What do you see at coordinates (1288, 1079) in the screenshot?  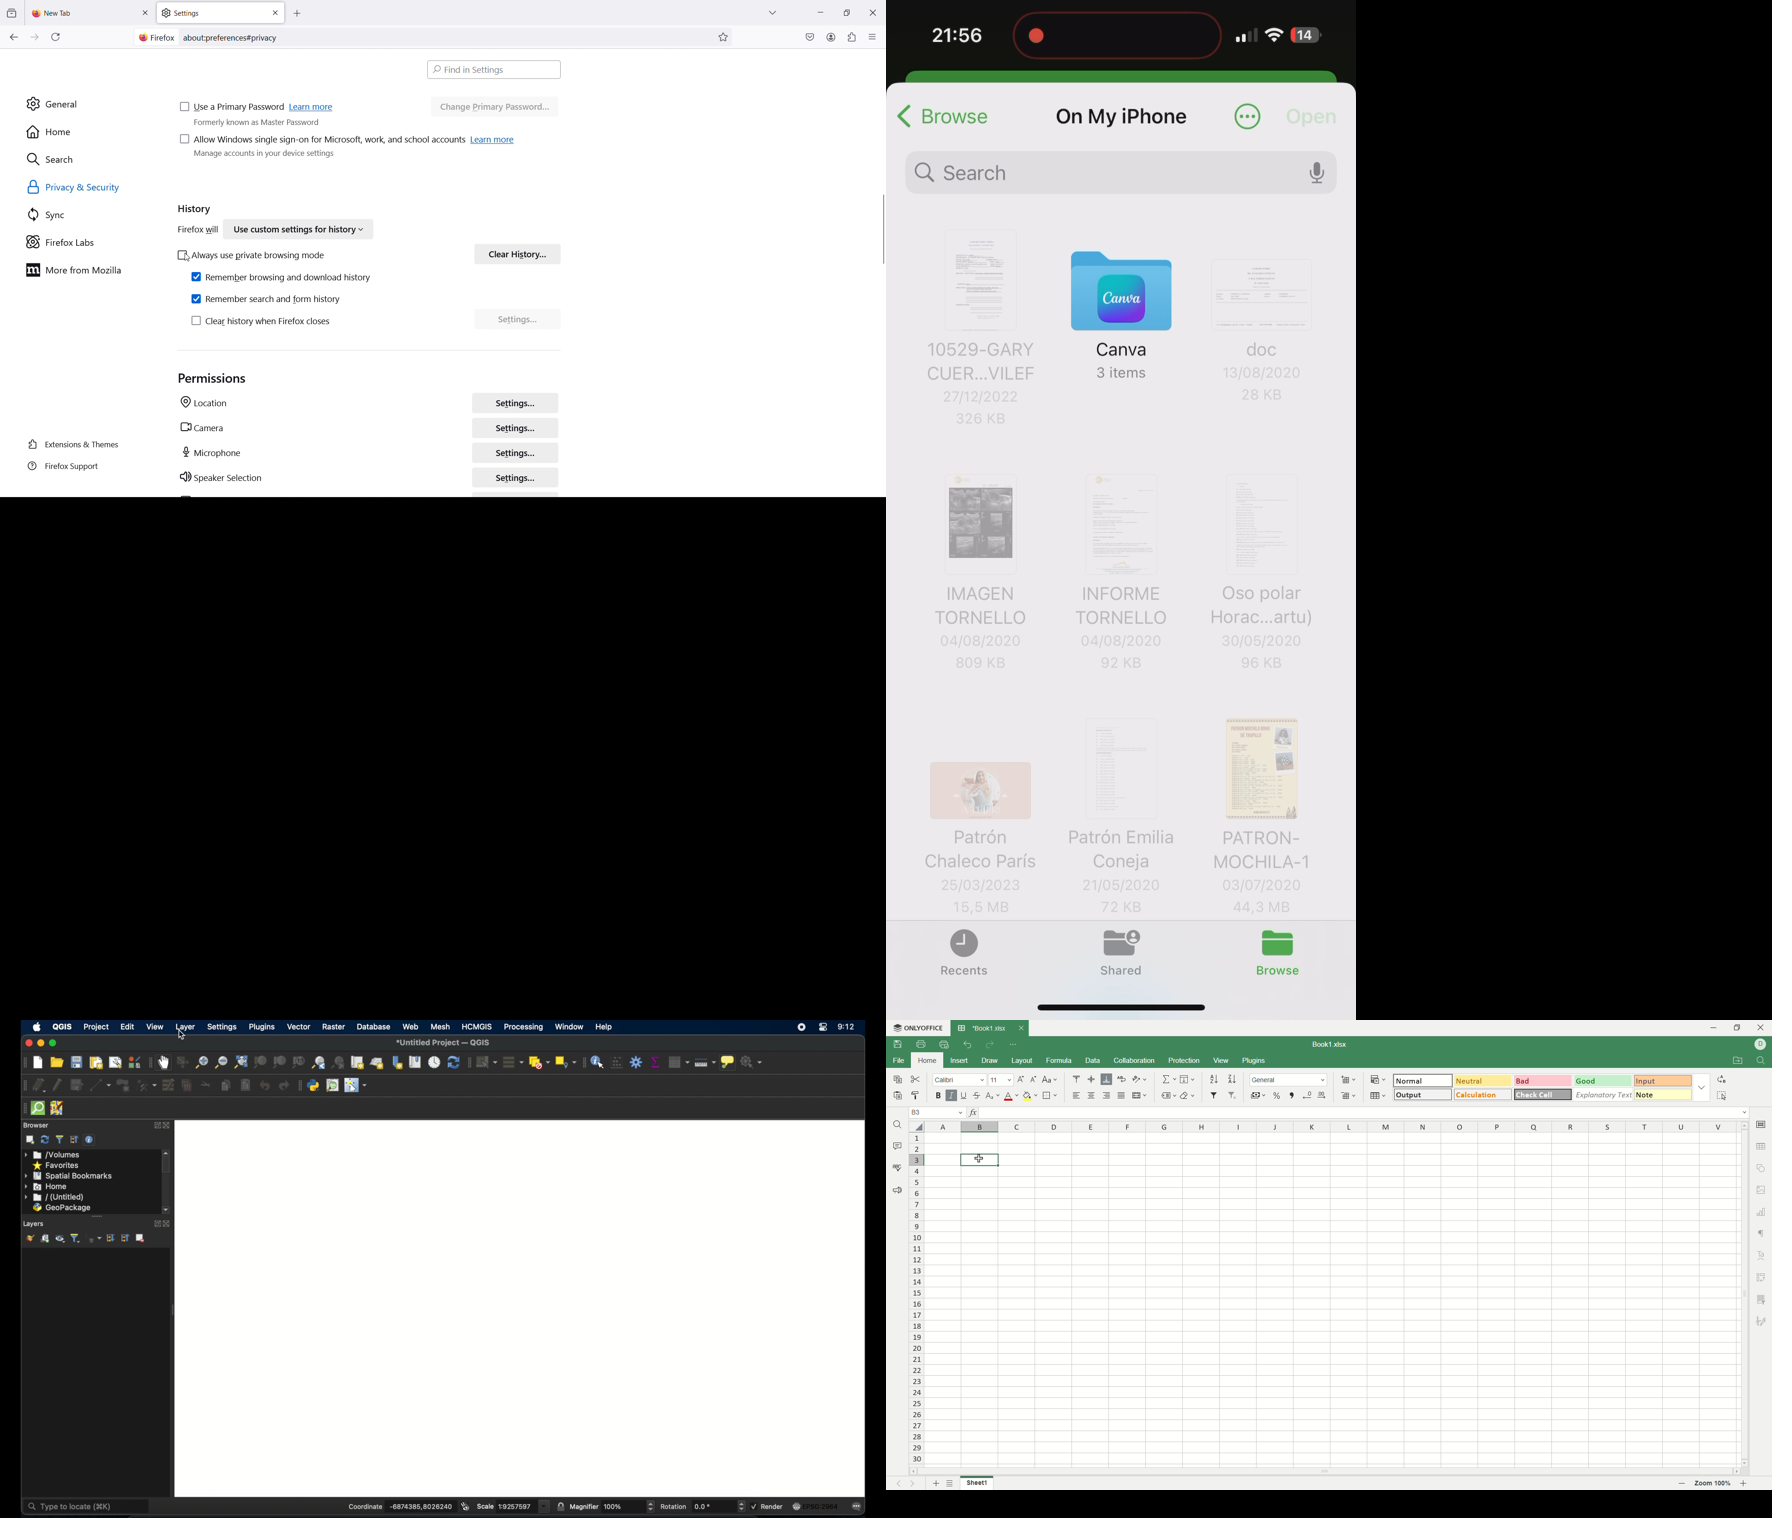 I see `number format` at bounding box center [1288, 1079].